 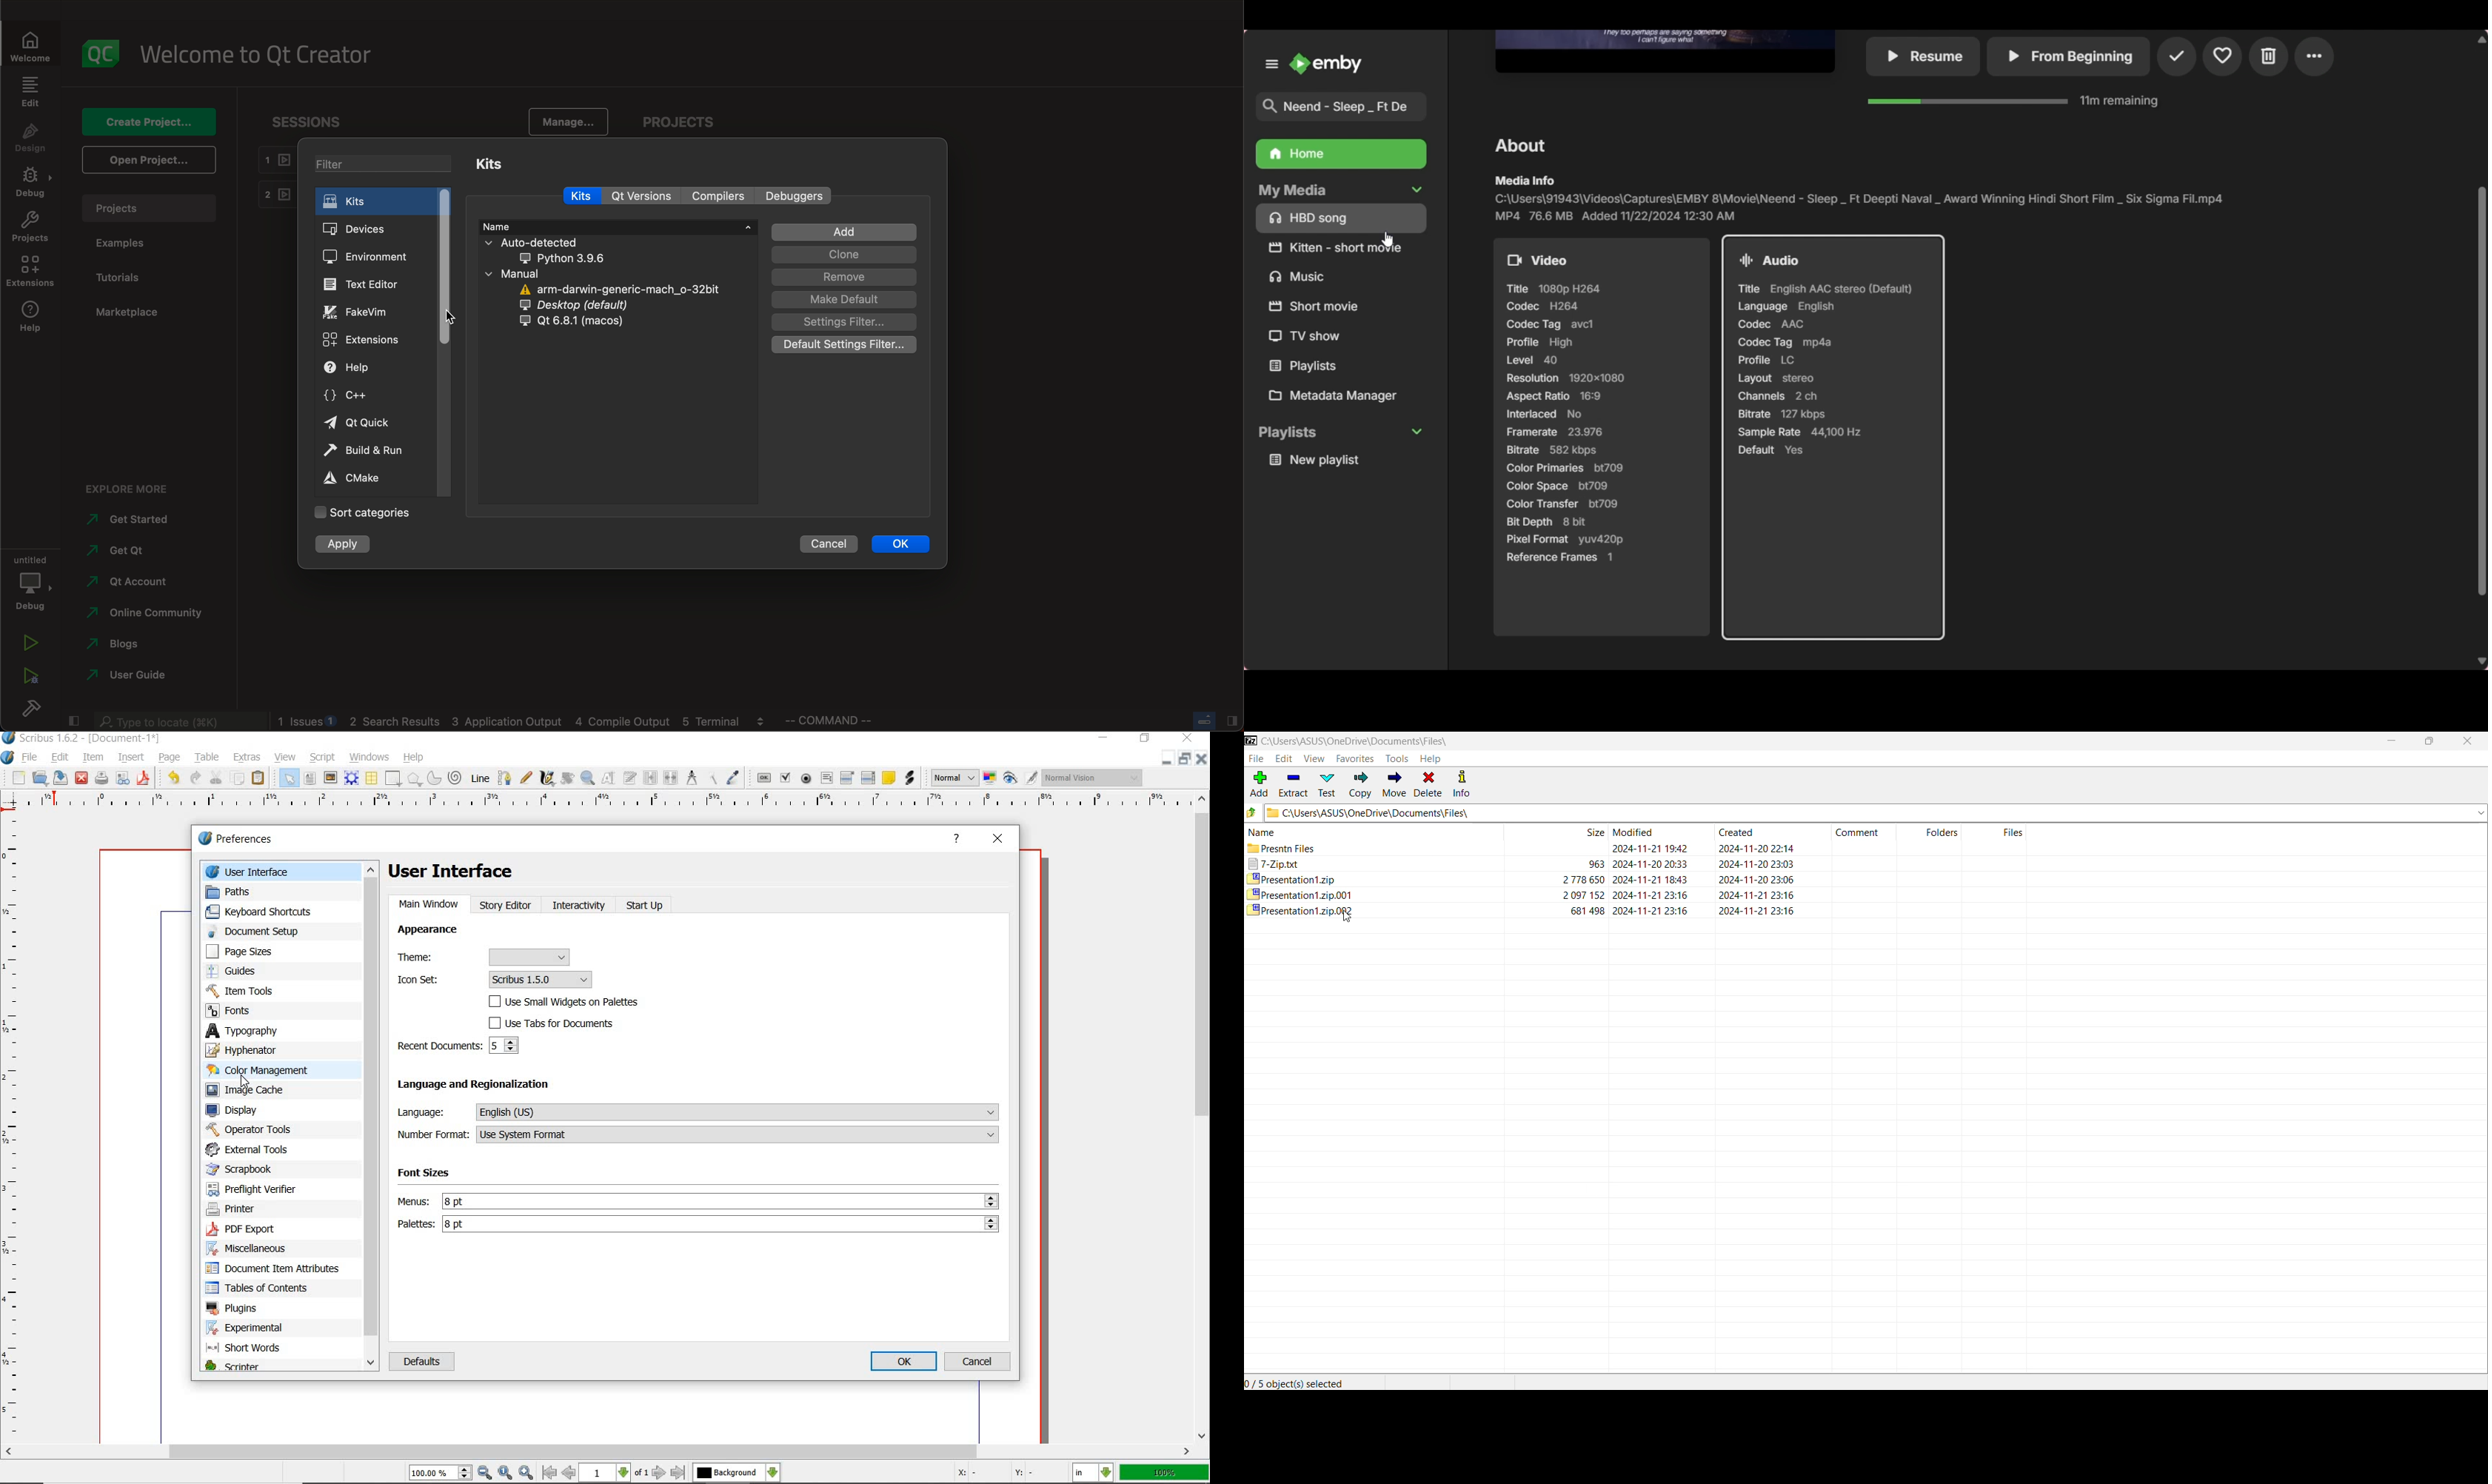 What do you see at coordinates (1342, 217) in the screenshot?
I see `Media files under My Media` at bounding box center [1342, 217].